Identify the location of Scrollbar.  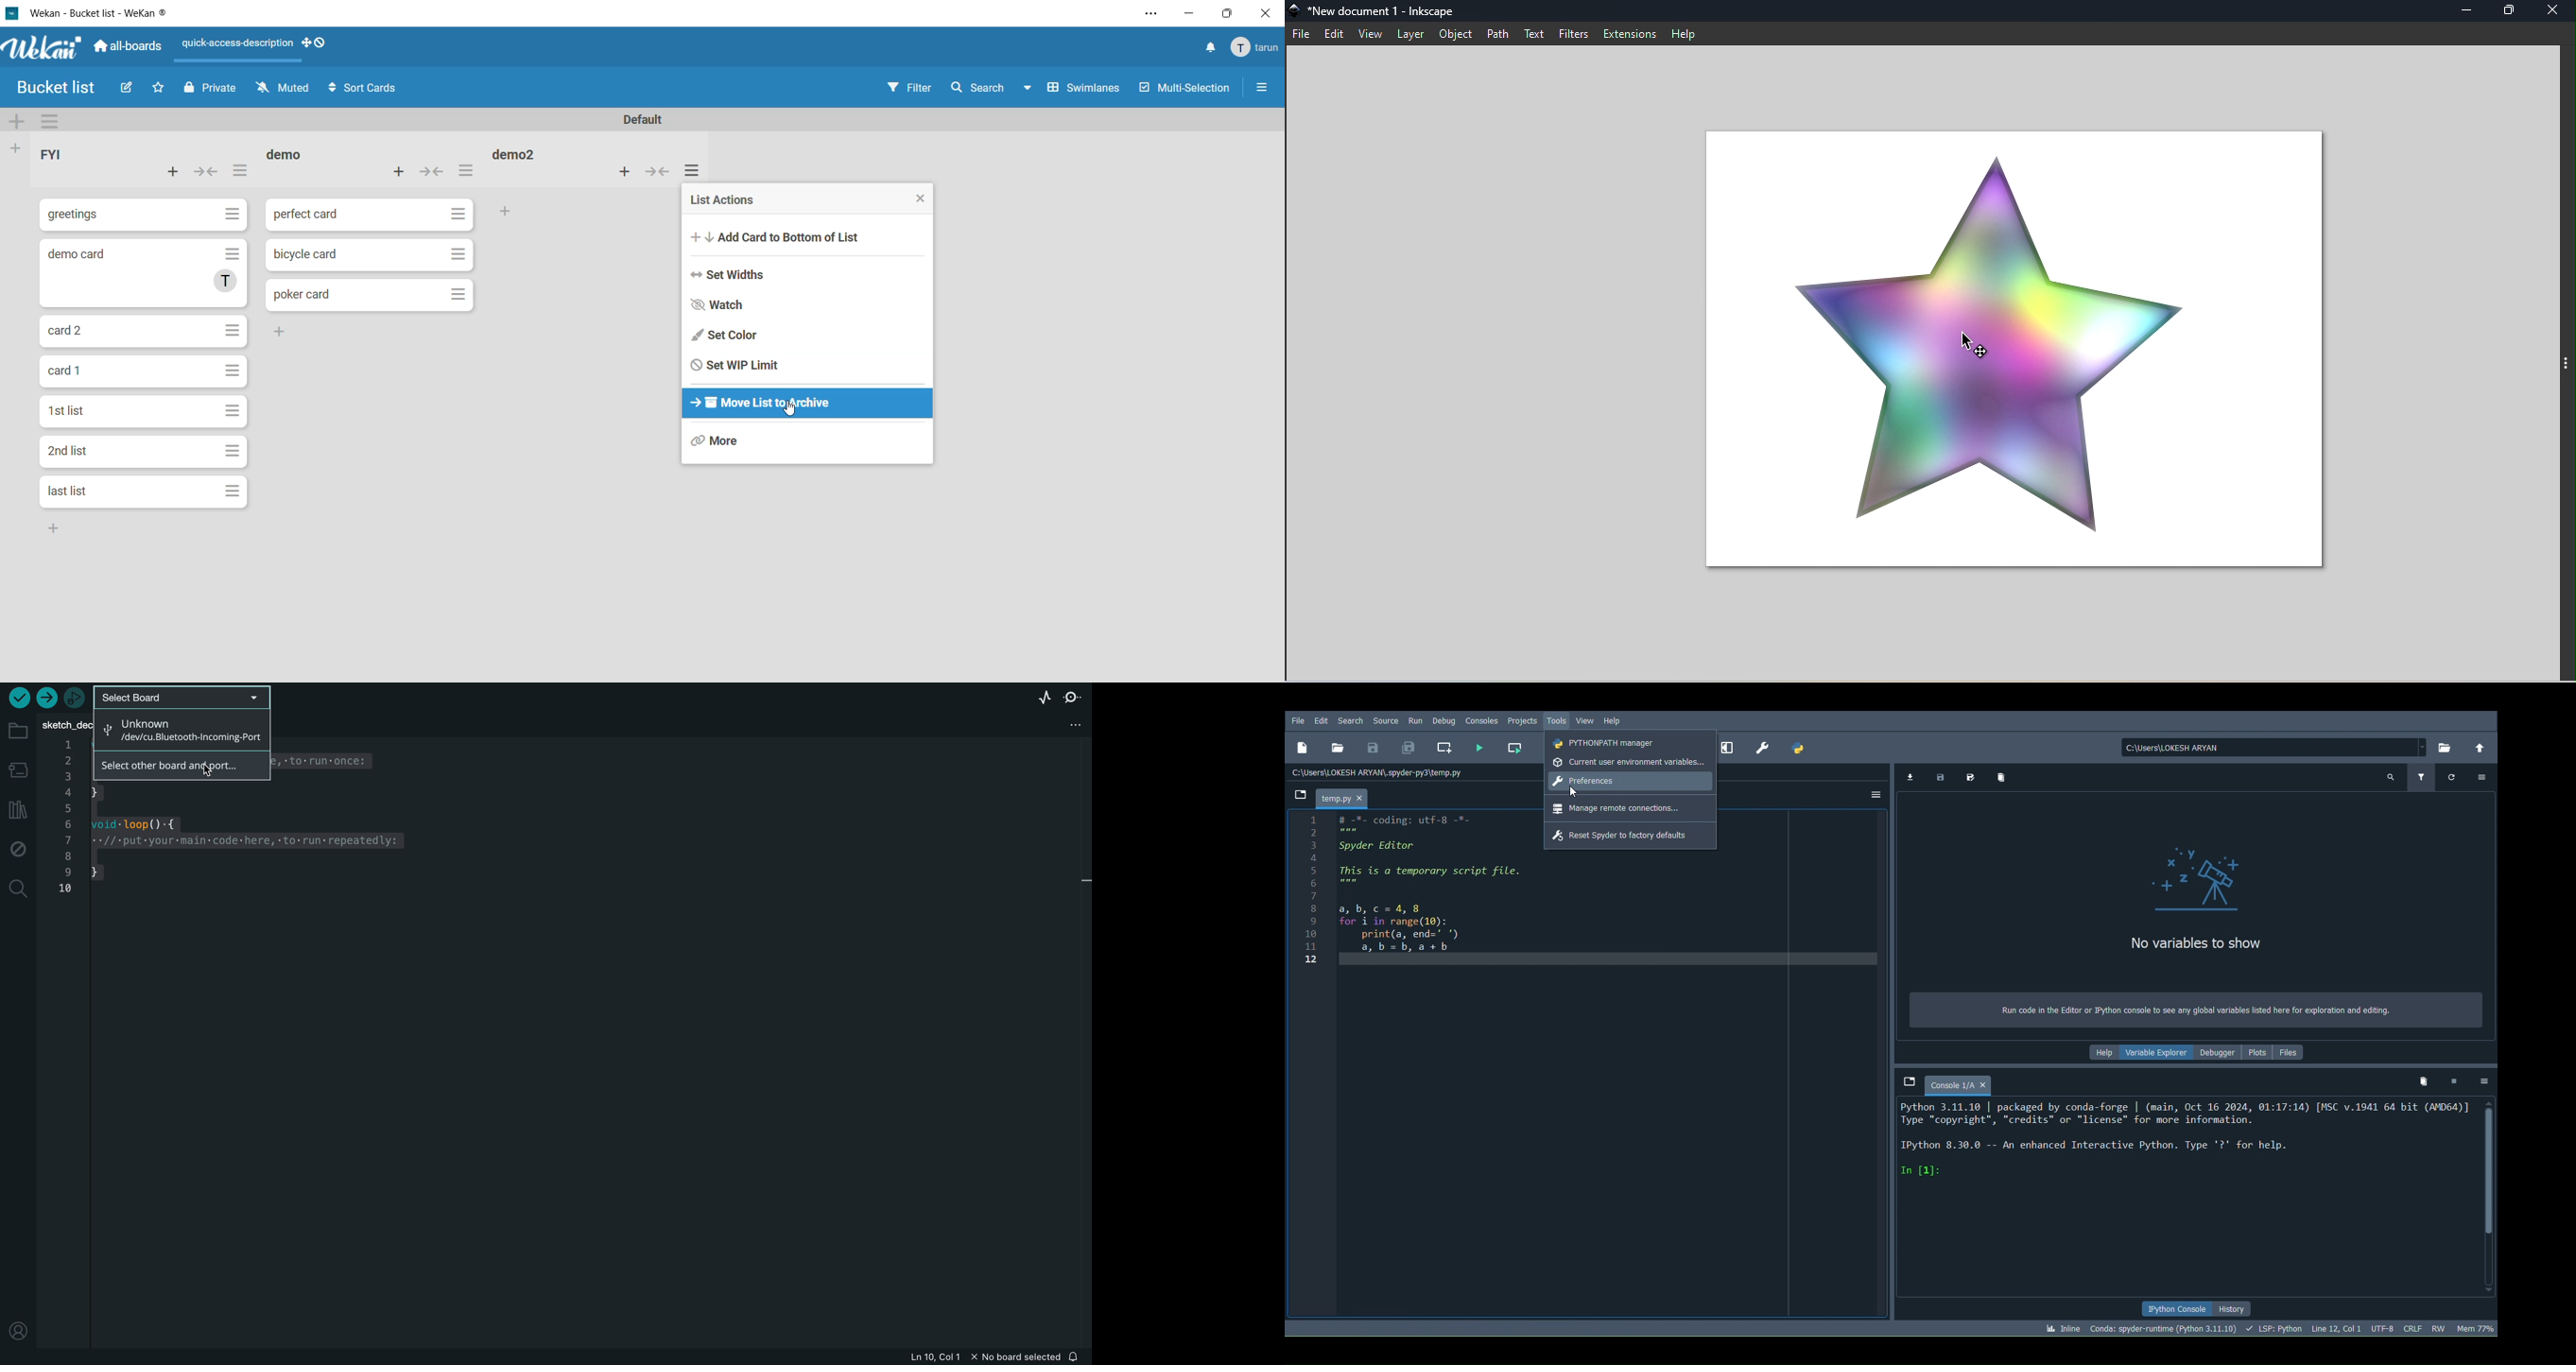
(2490, 1197).